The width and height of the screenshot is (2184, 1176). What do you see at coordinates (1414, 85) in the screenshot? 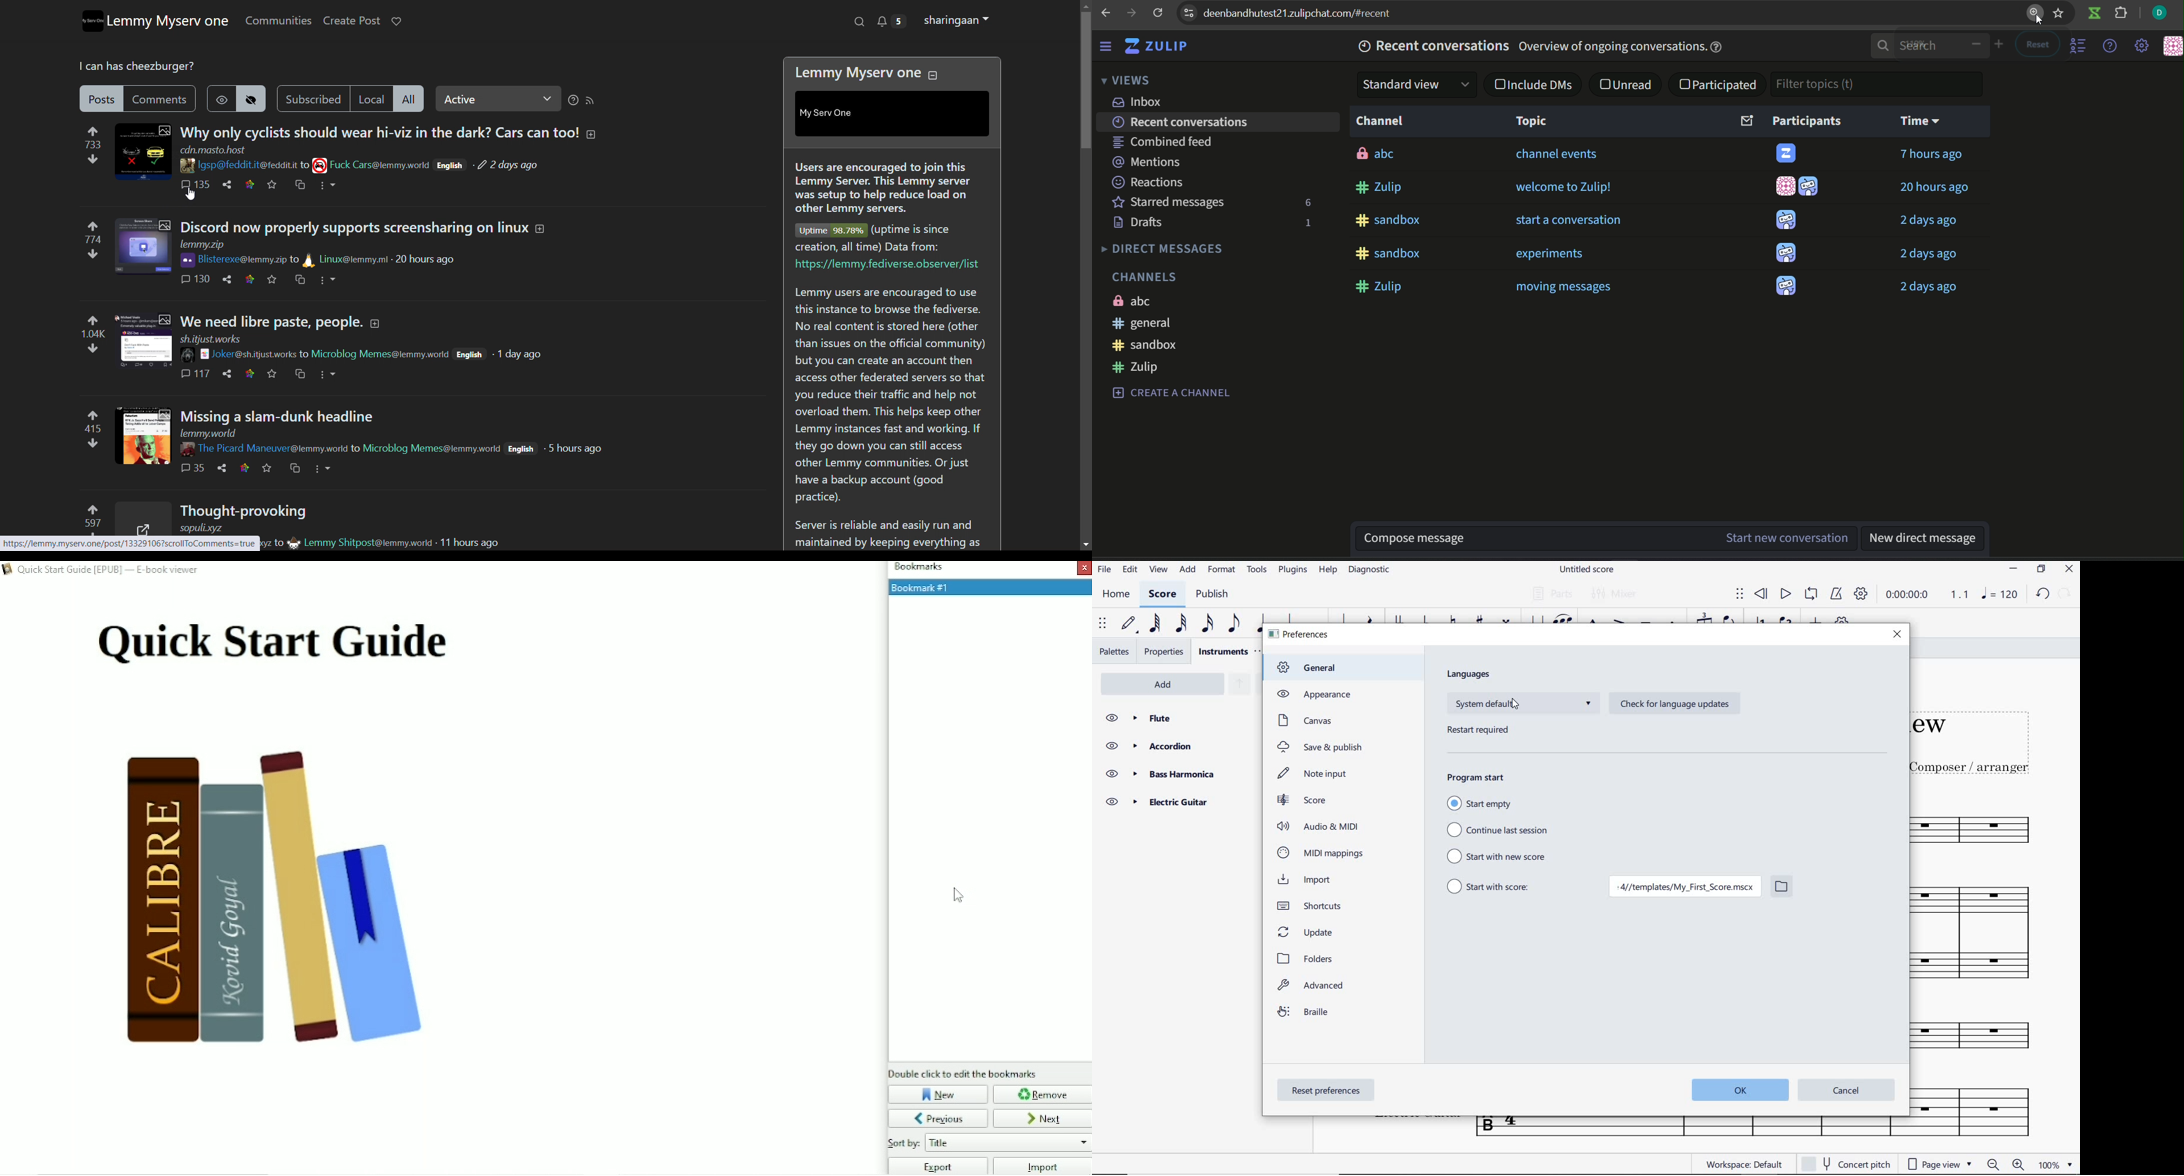
I see `standard view` at bounding box center [1414, 85].